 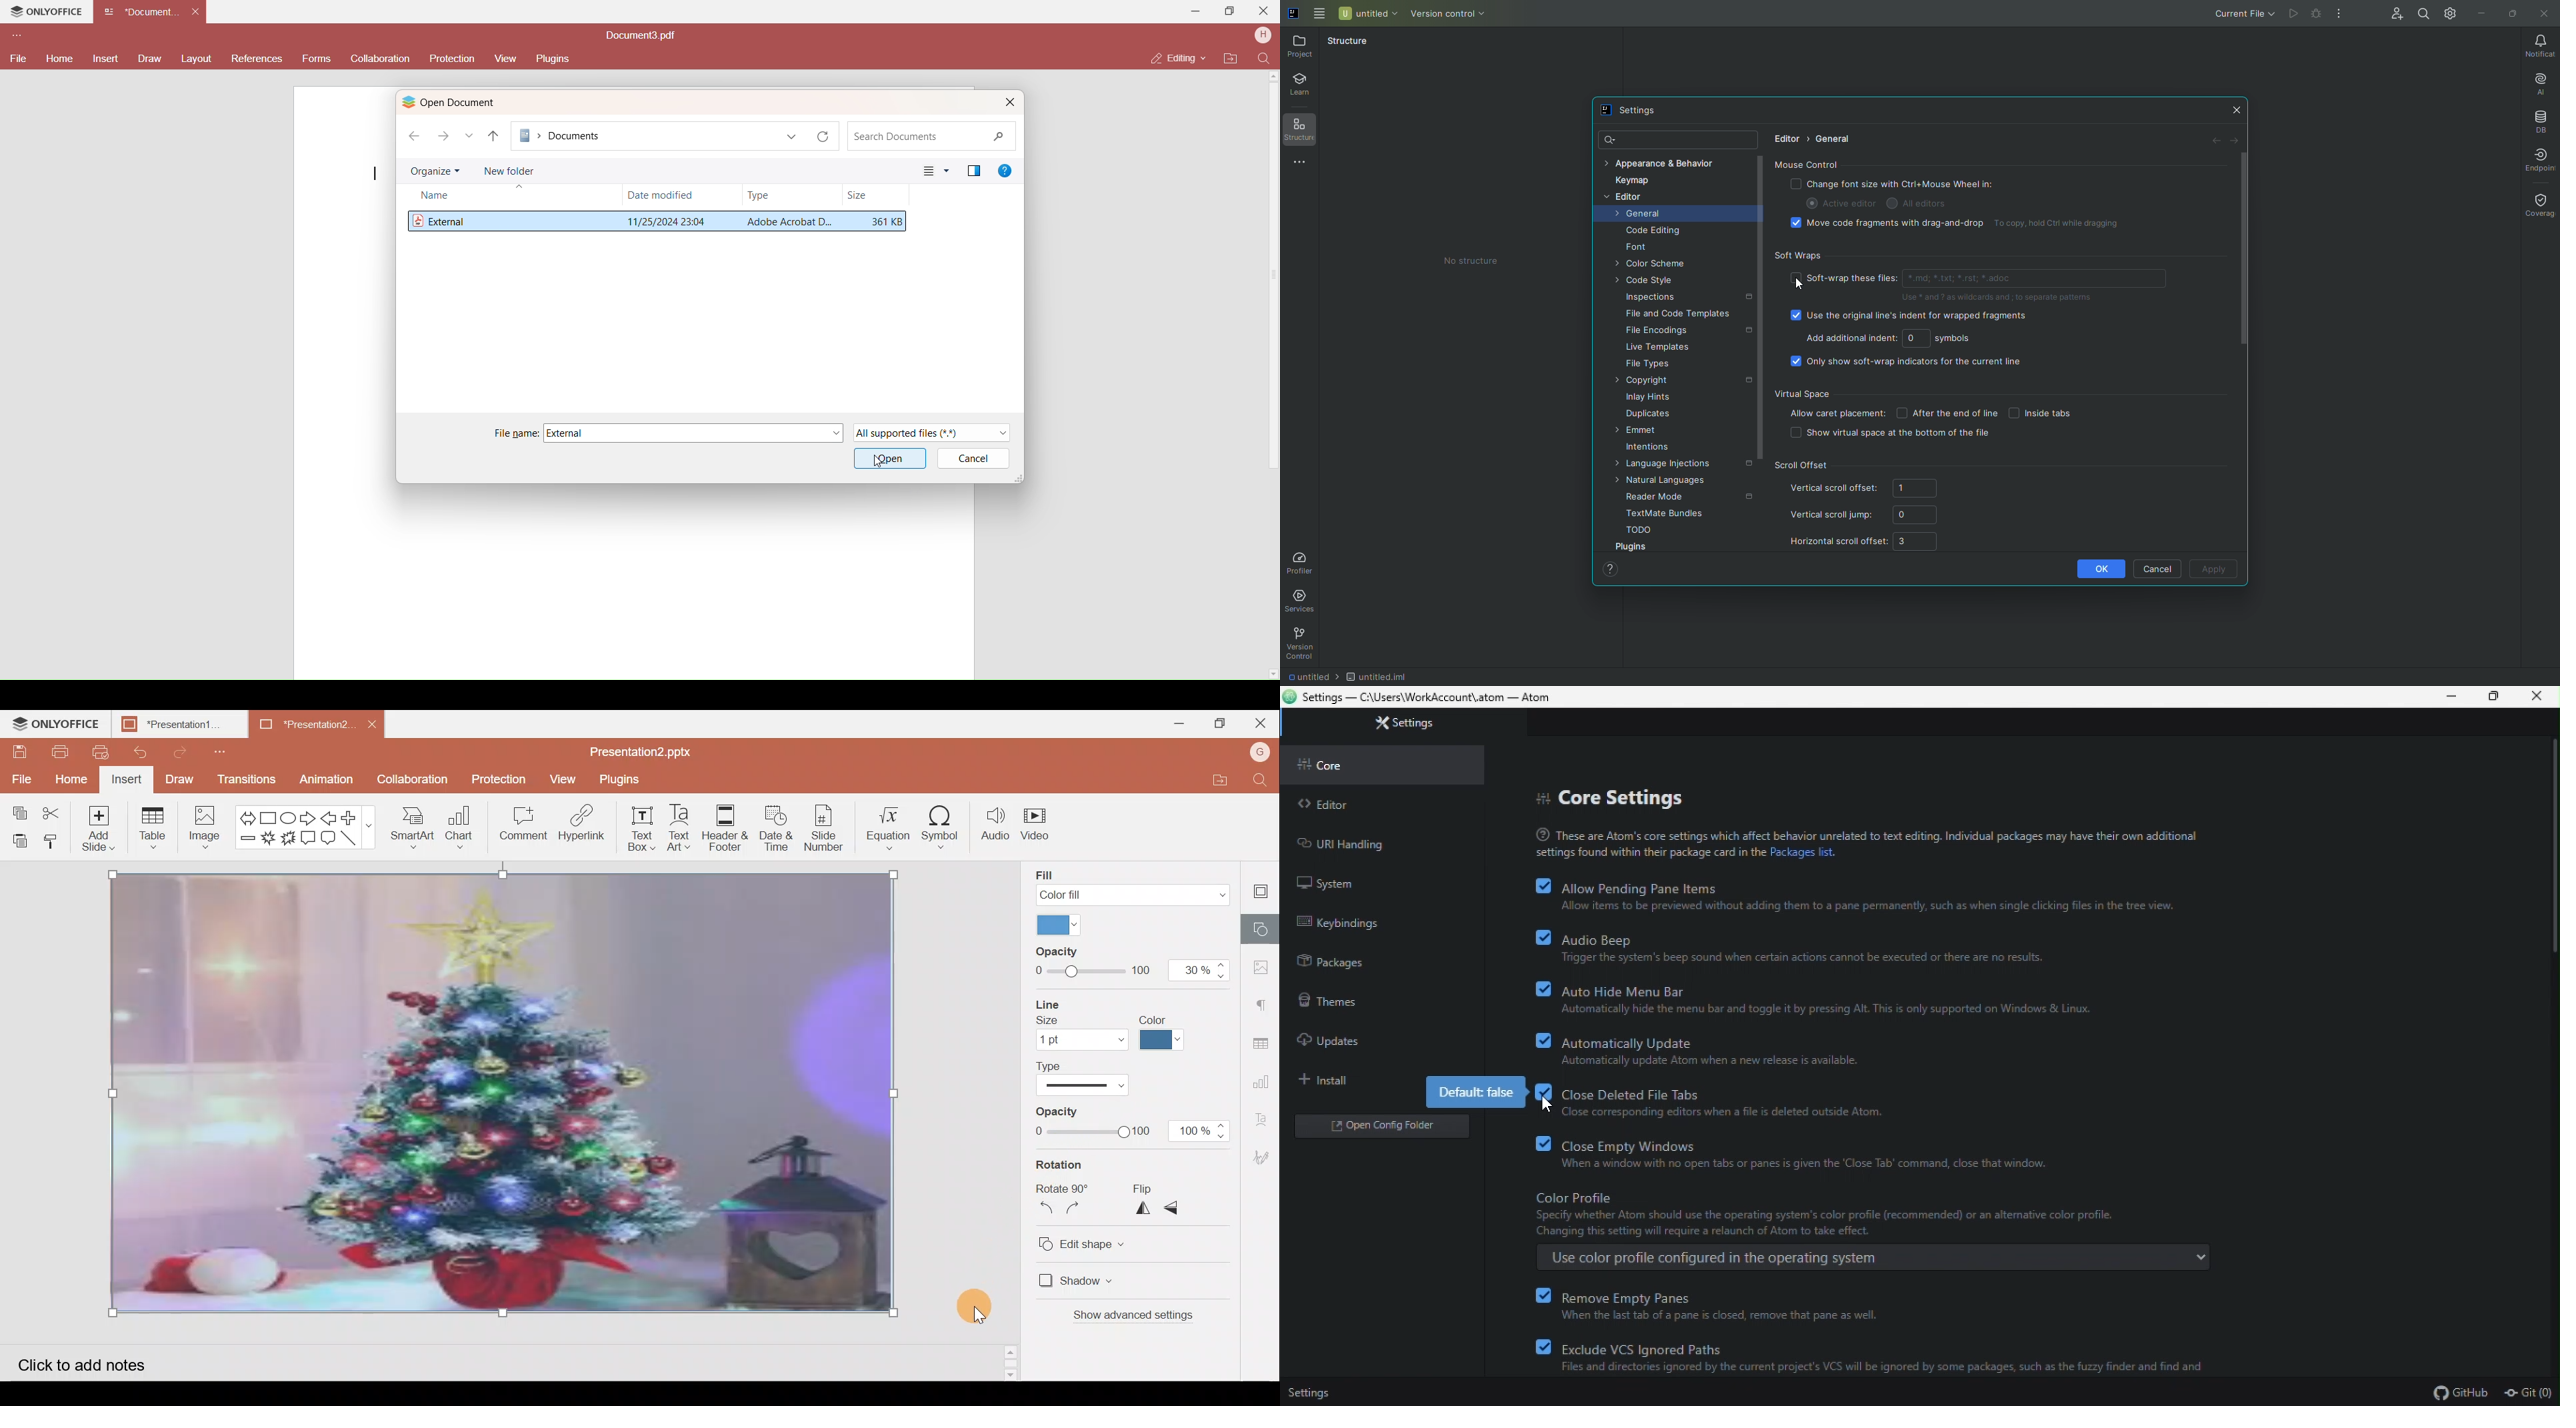 I want to click on Supported File, so click(x=935, y=432).